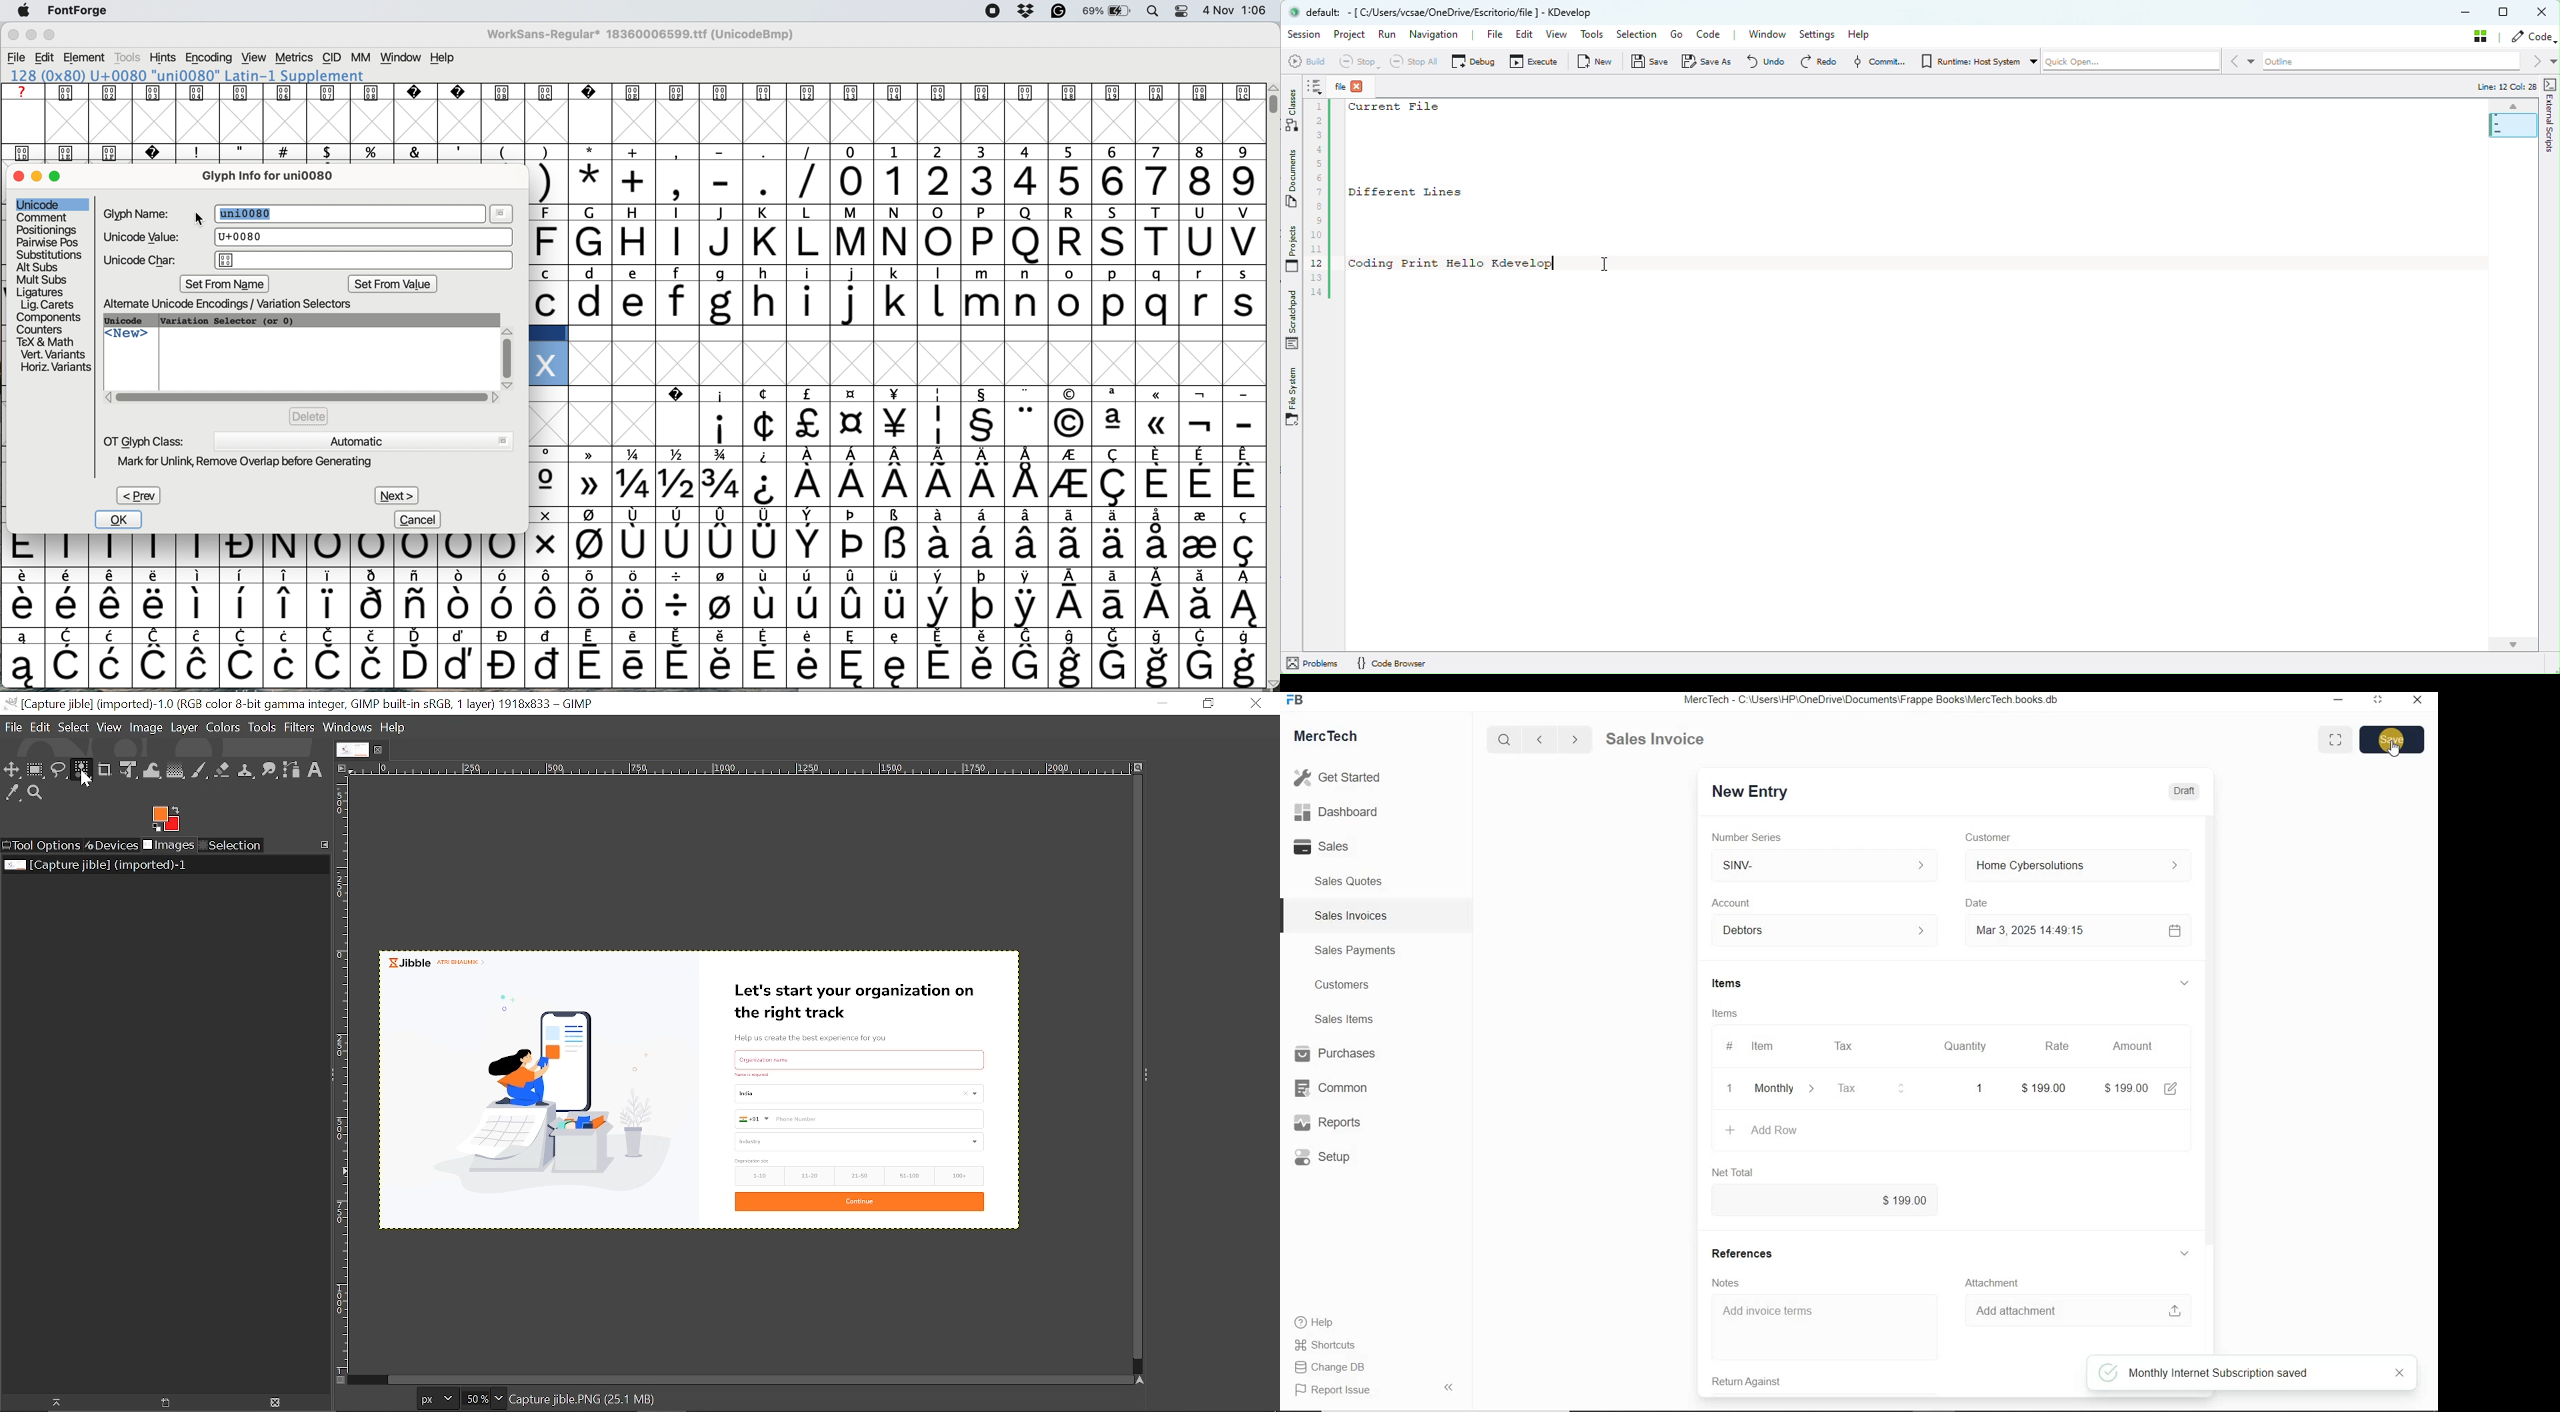 The image size is (2576, 1428). What do you see at coordinates (2048, 1087) in the screenshot?
I see `rate: $0.00` at bounding box center [2048, 1087].